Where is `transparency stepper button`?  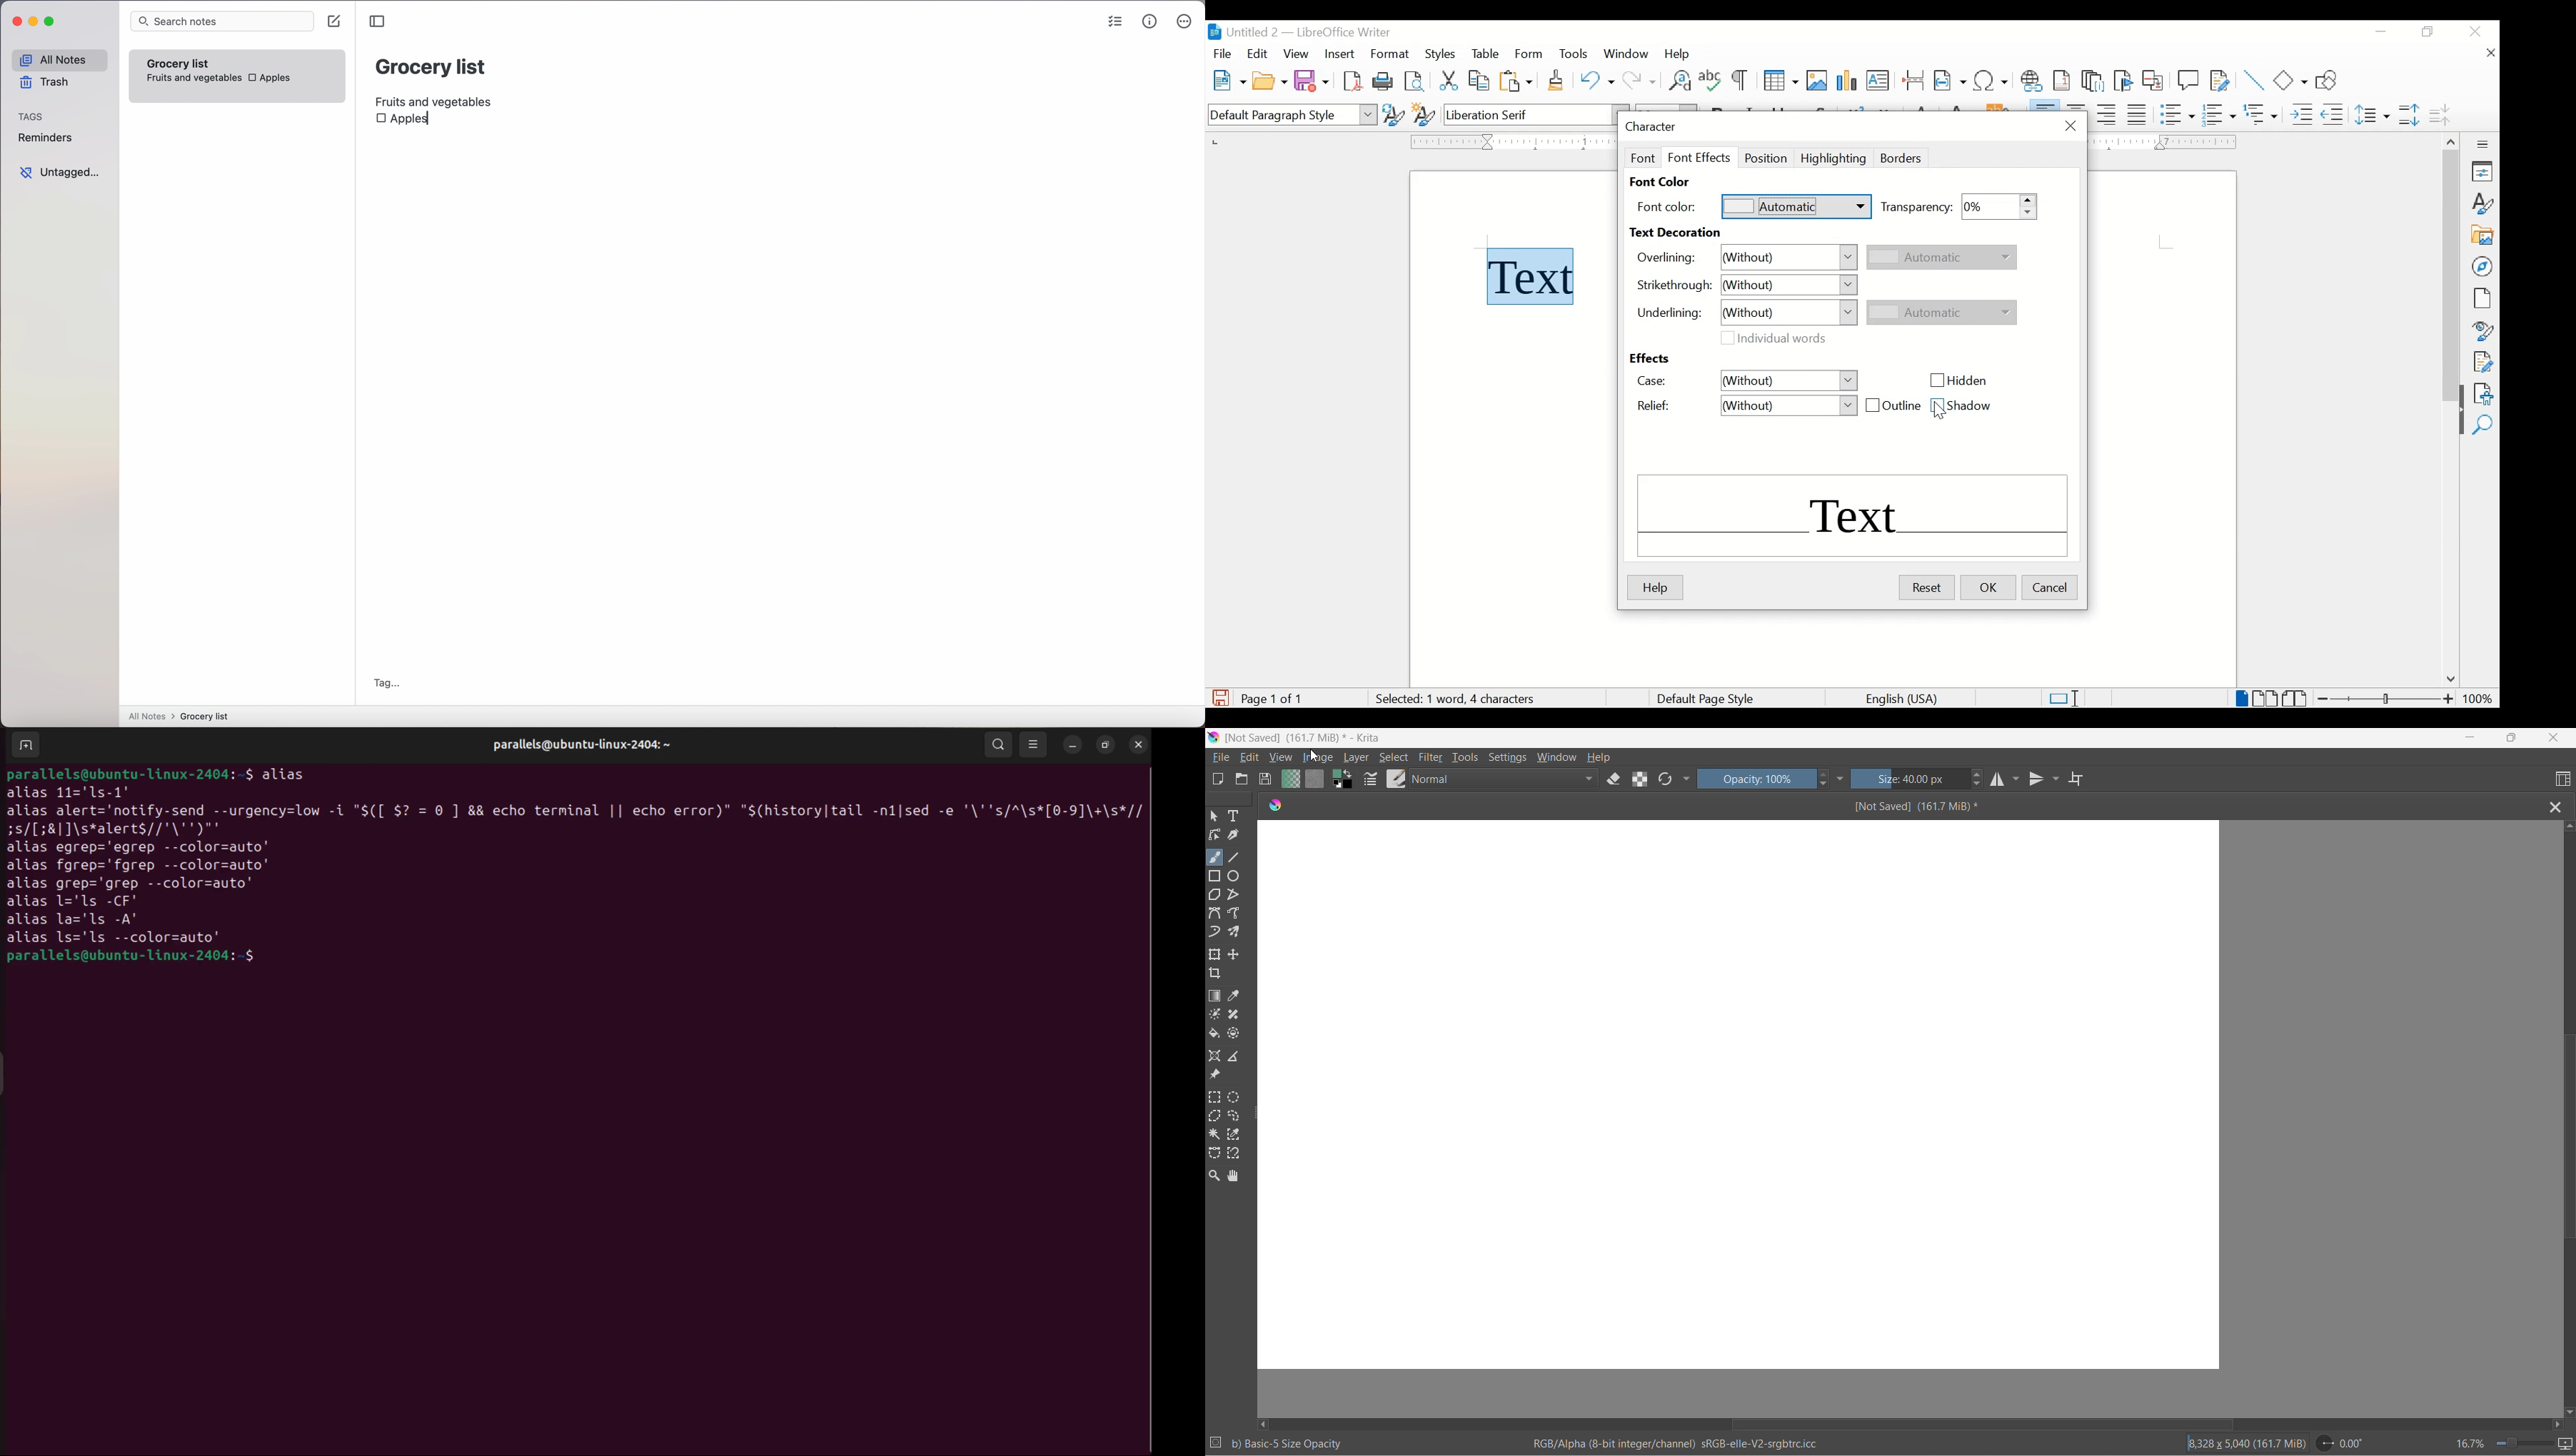 transparency stepper button is located at coordinates (2000, 207).